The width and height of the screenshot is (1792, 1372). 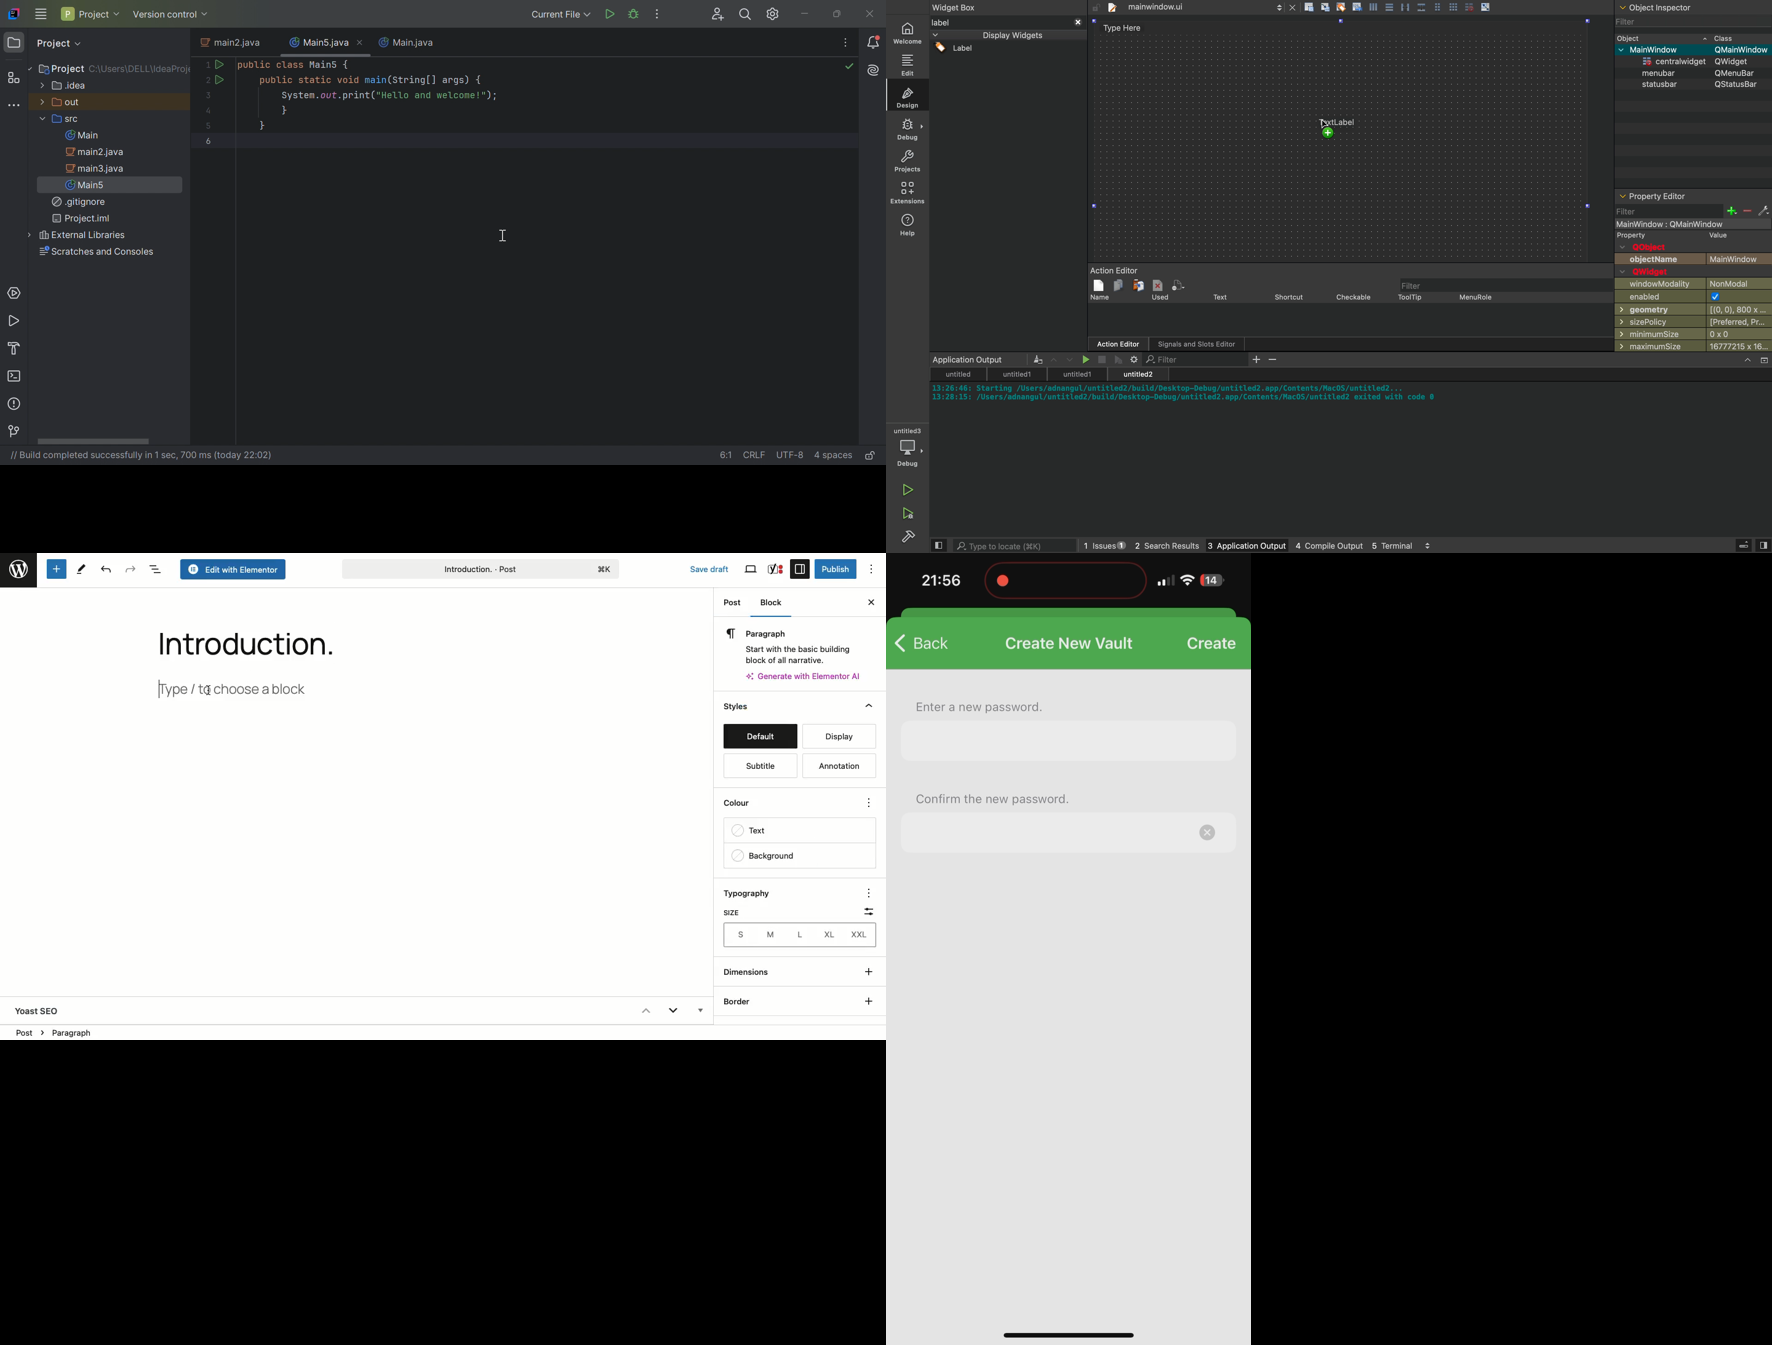 What do you see at coordinates (871, 601) in the screenshot?
I see `Close` at bounding box center [871, 601].